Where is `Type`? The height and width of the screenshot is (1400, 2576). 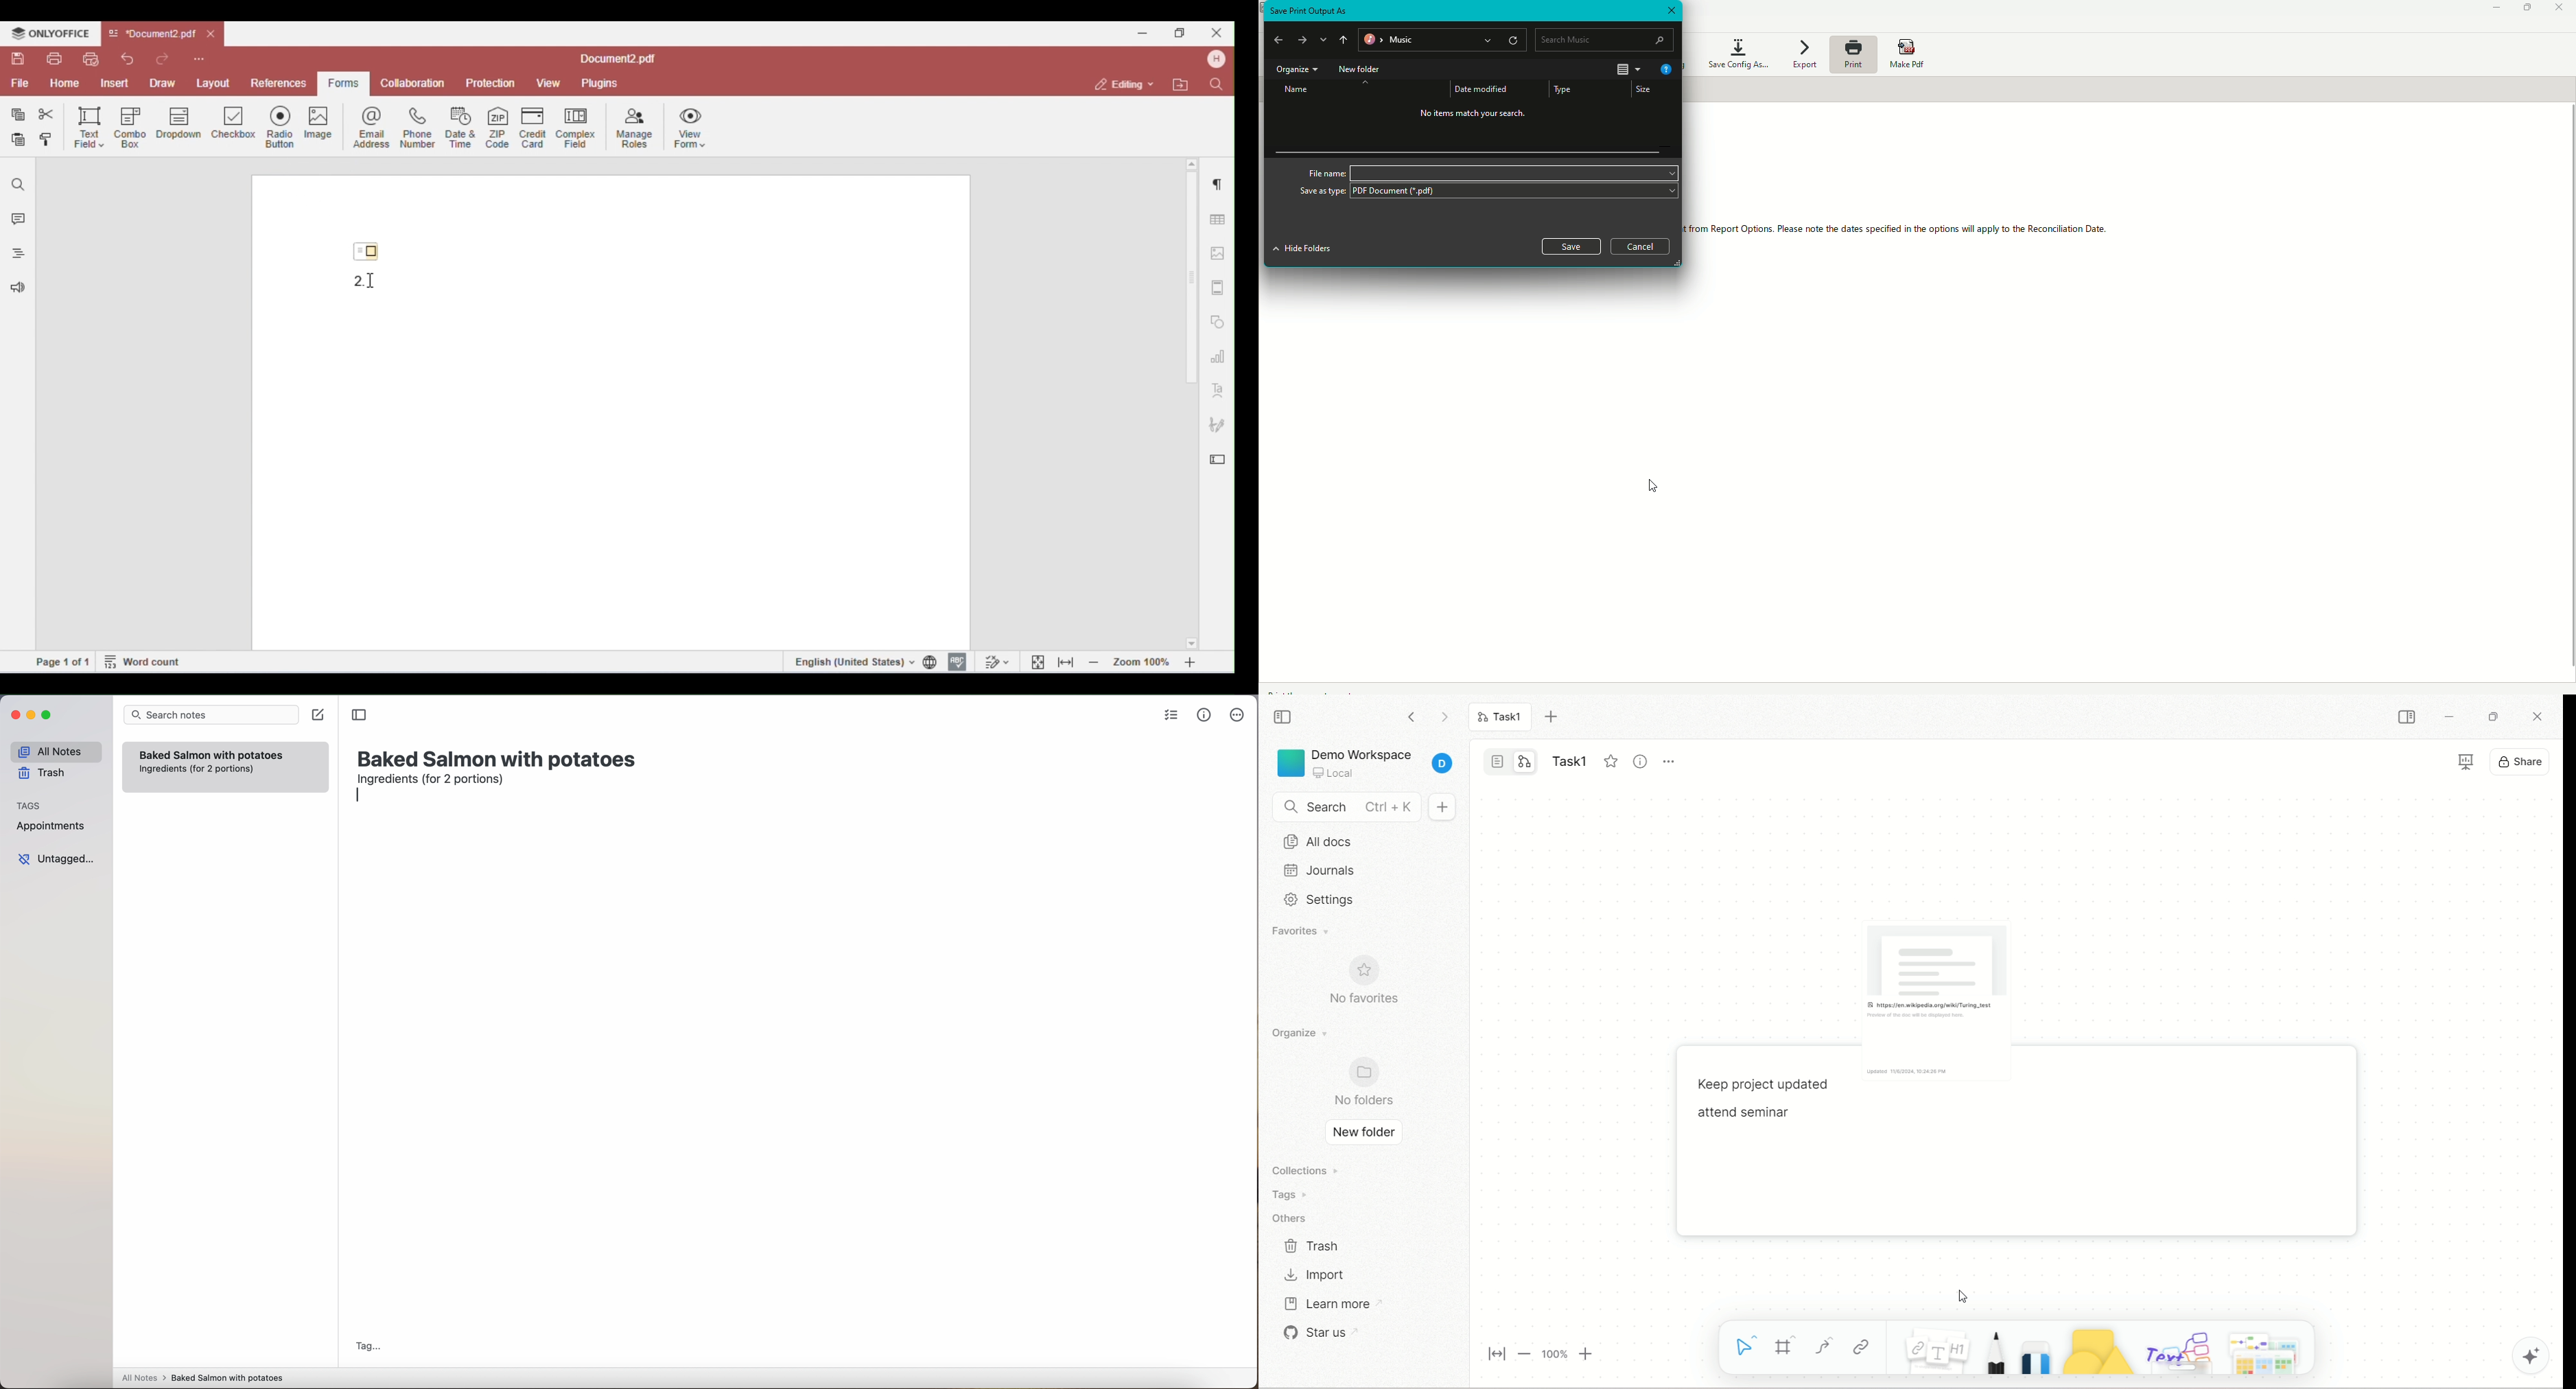 Type is located at coordinates (1565, 89).